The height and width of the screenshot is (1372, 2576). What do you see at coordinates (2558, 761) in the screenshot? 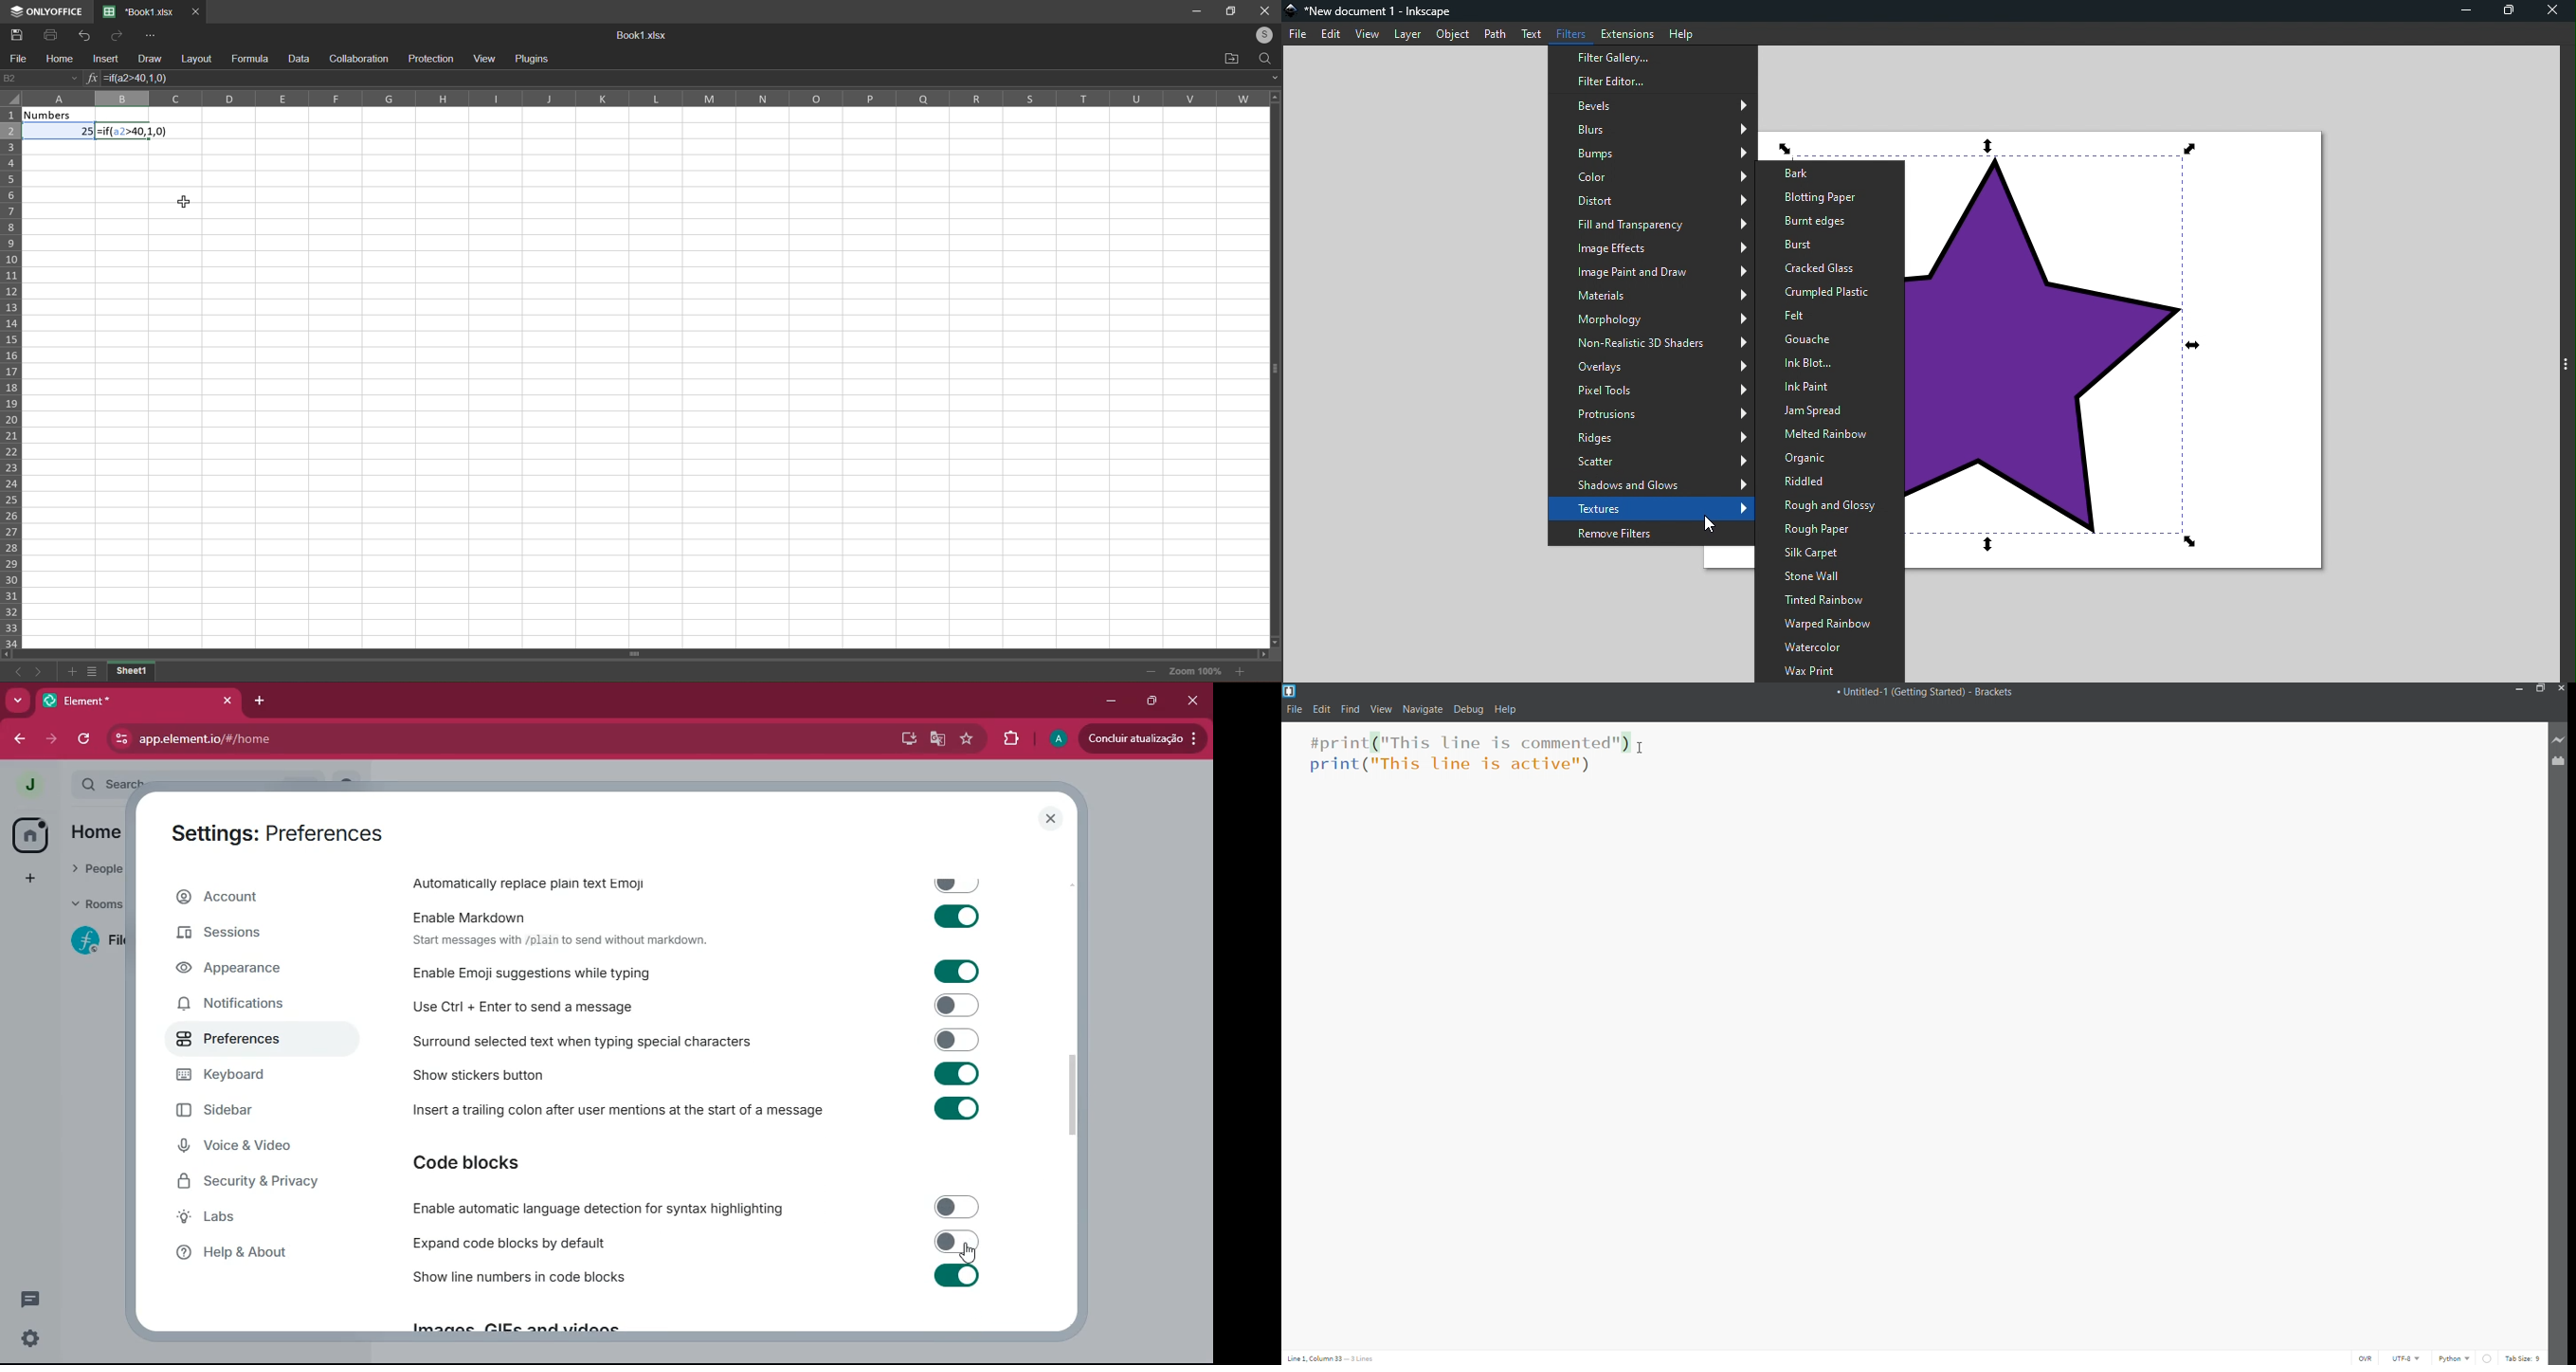
I see `Extension manager` at bounding box center [2558, 761].